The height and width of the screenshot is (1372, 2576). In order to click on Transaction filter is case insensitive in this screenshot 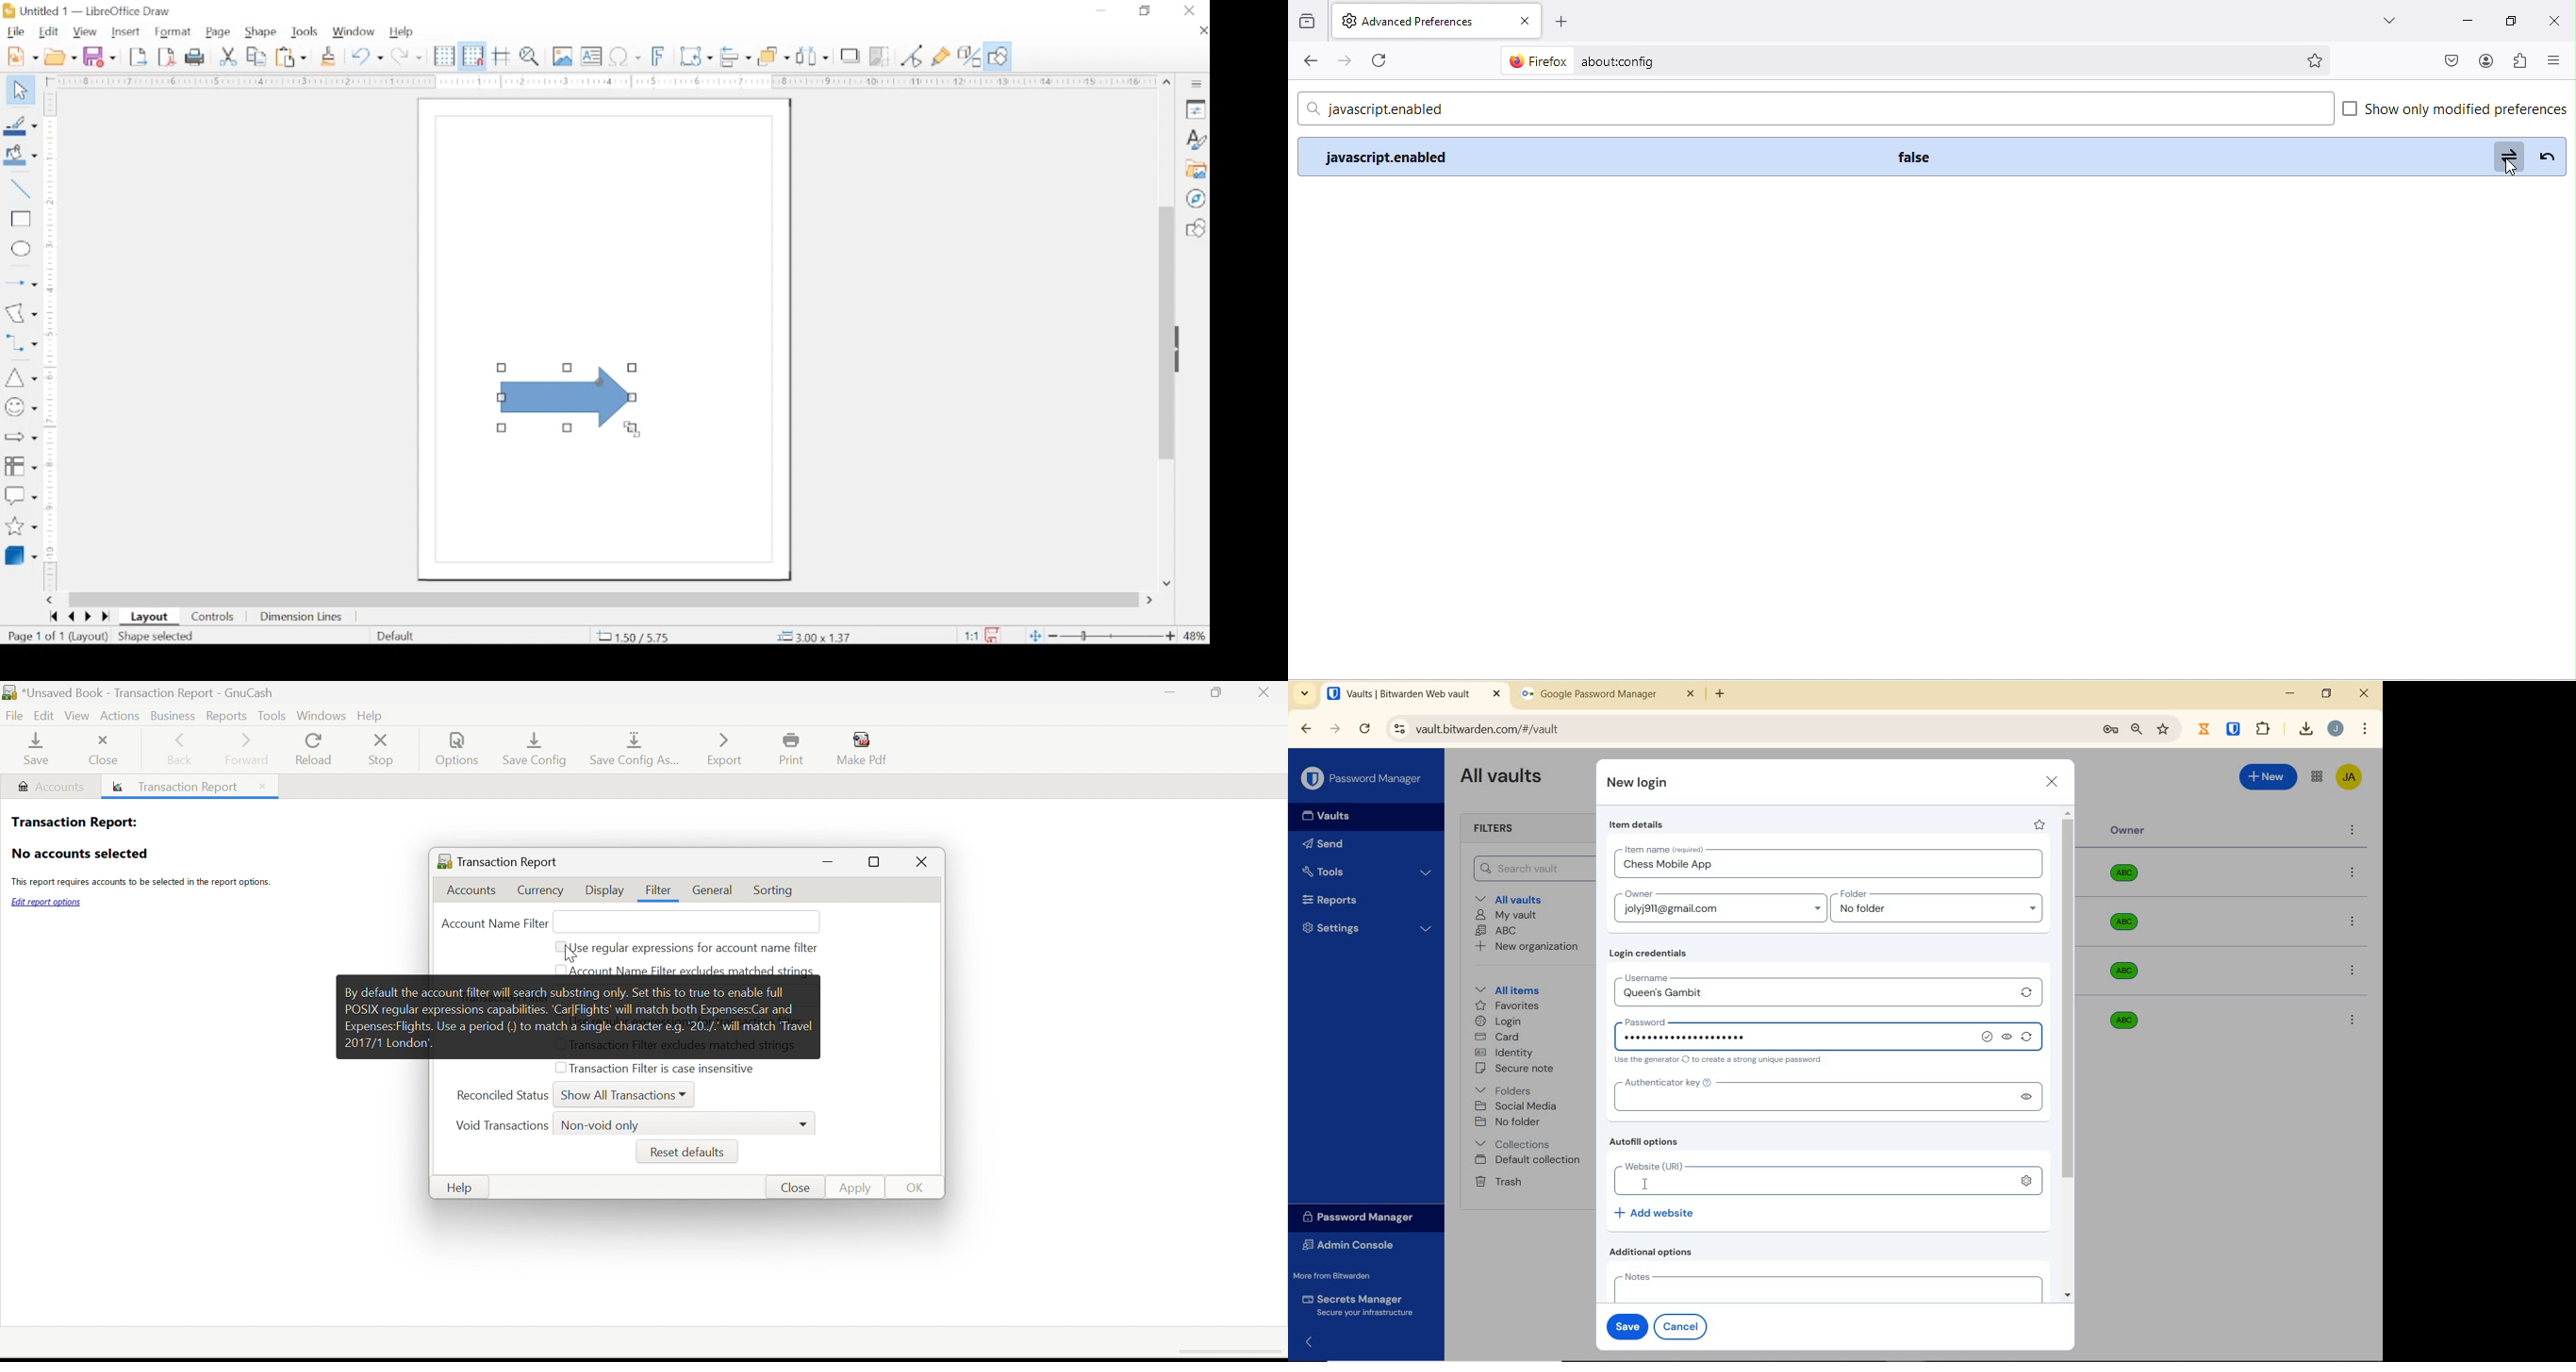, I will do `click(662, 1068)`.